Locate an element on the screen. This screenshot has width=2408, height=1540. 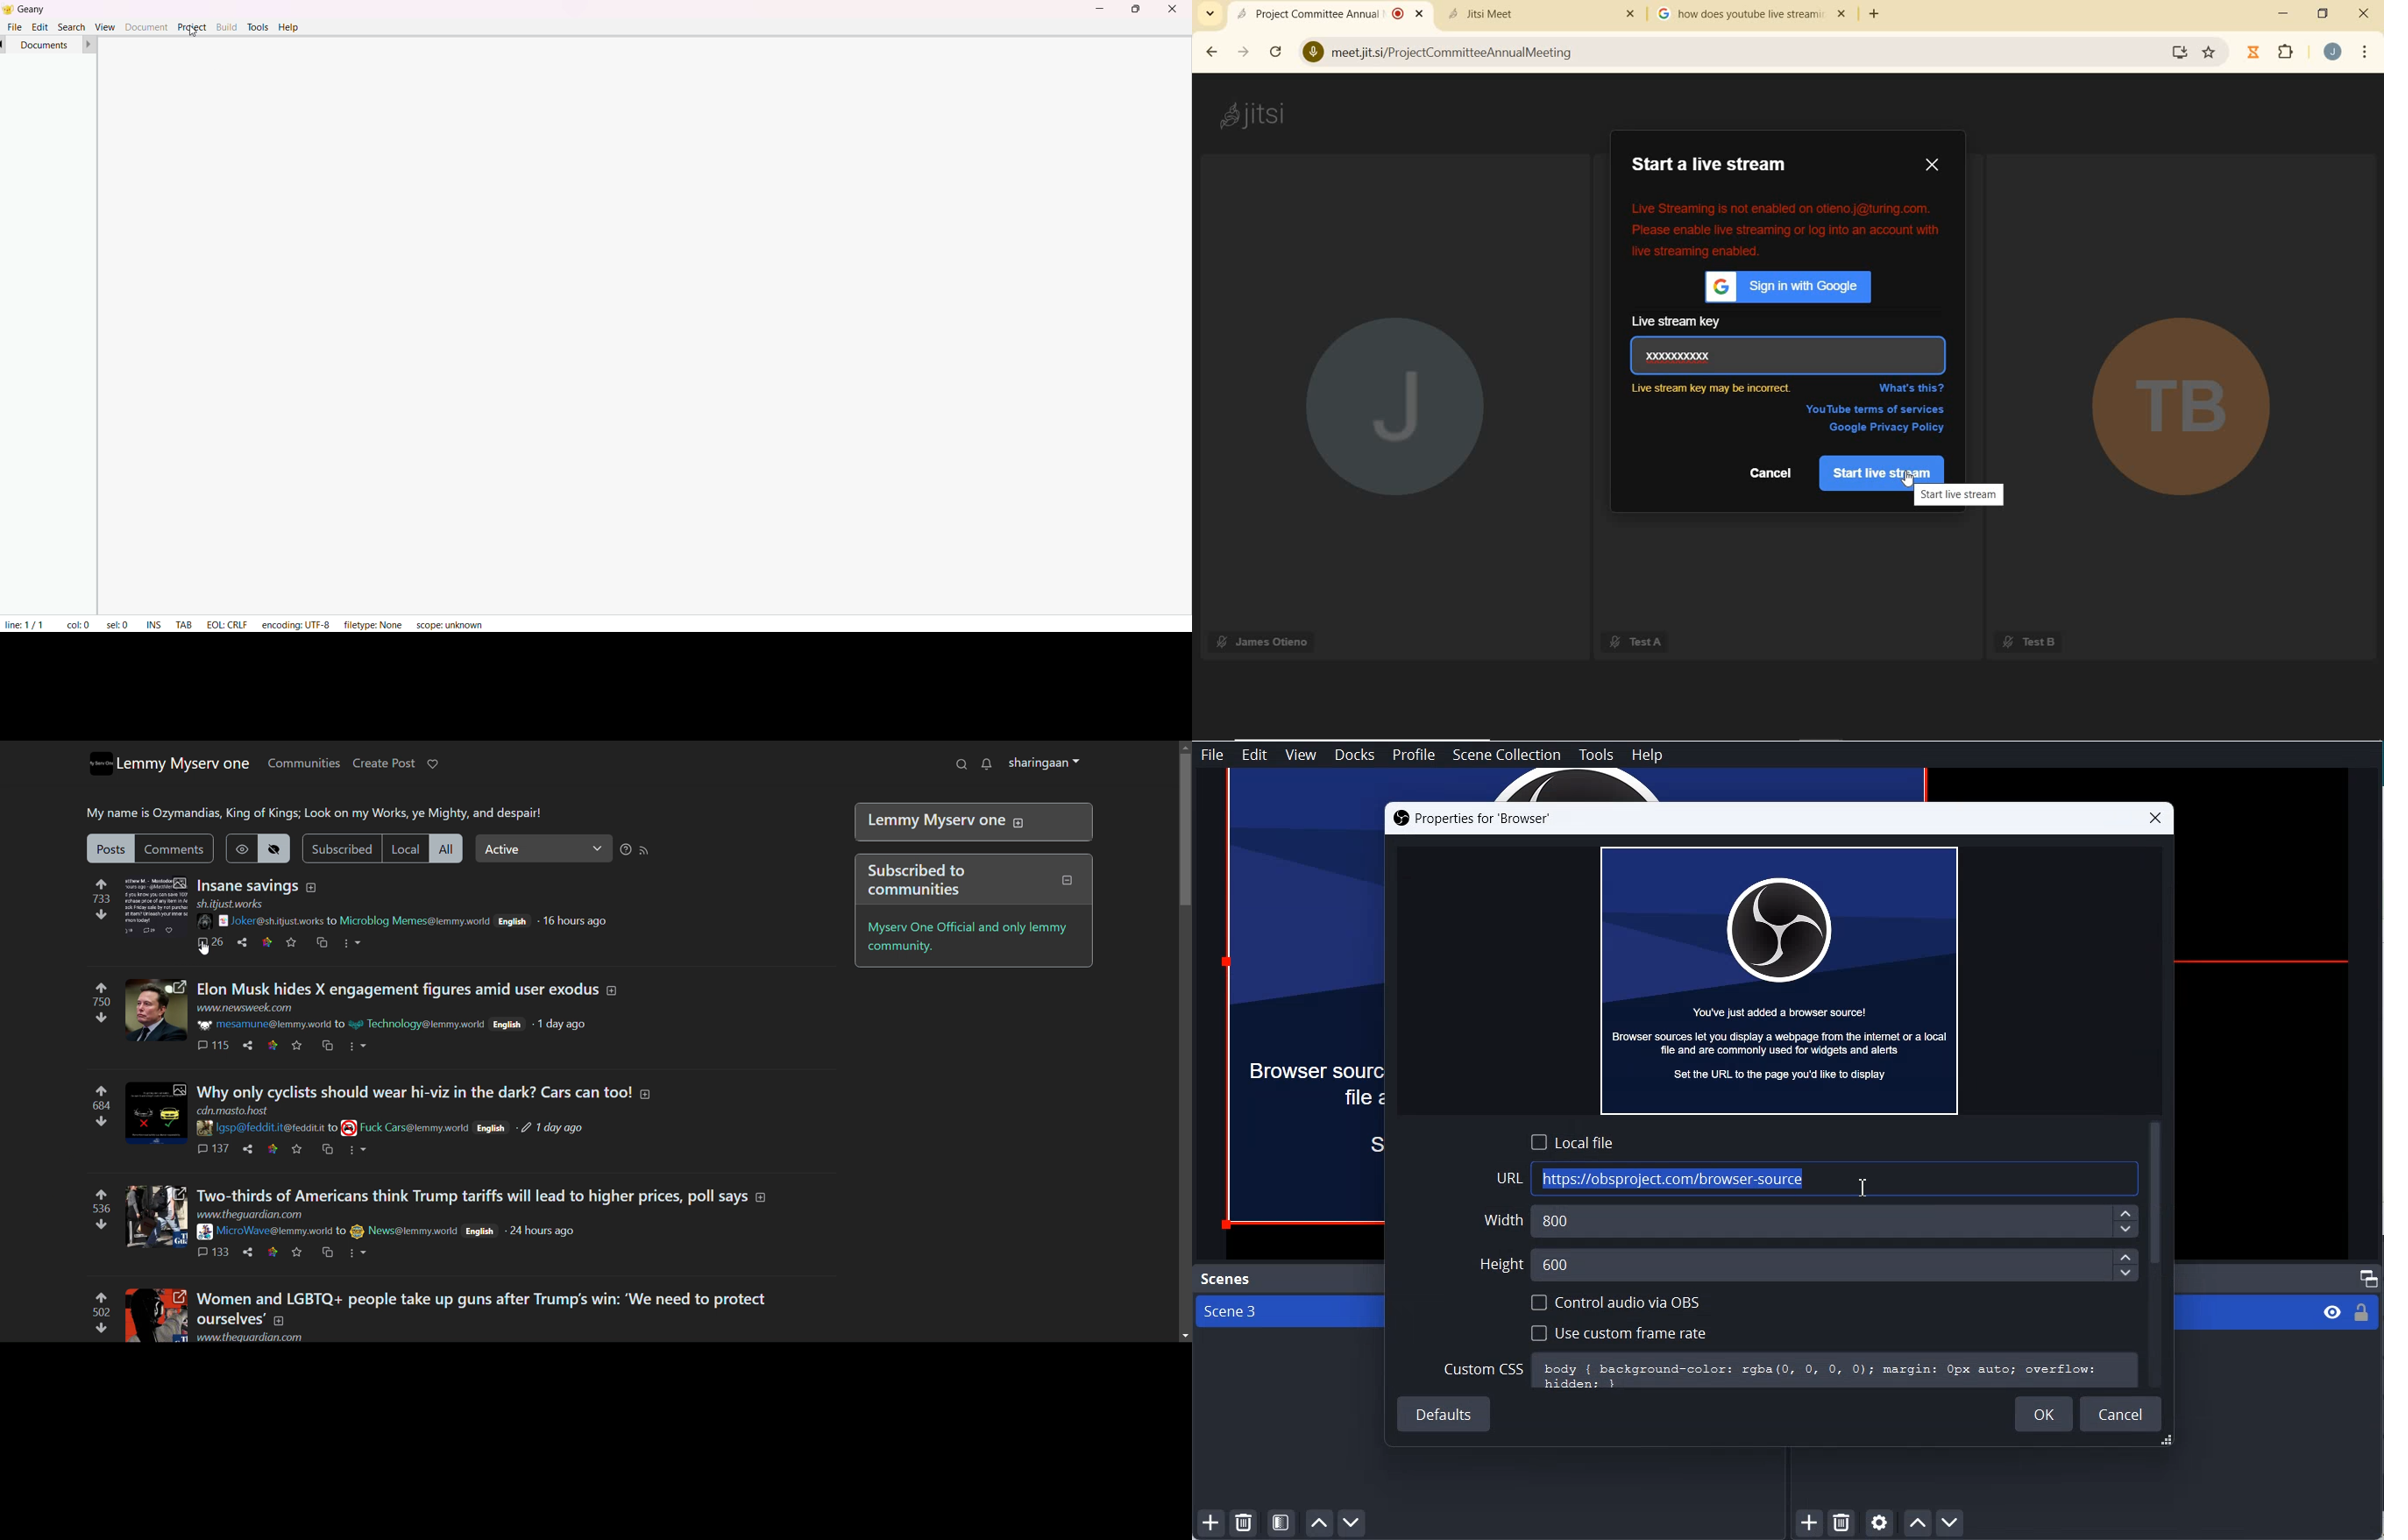
Tools is located at coordinates (1596, 756).